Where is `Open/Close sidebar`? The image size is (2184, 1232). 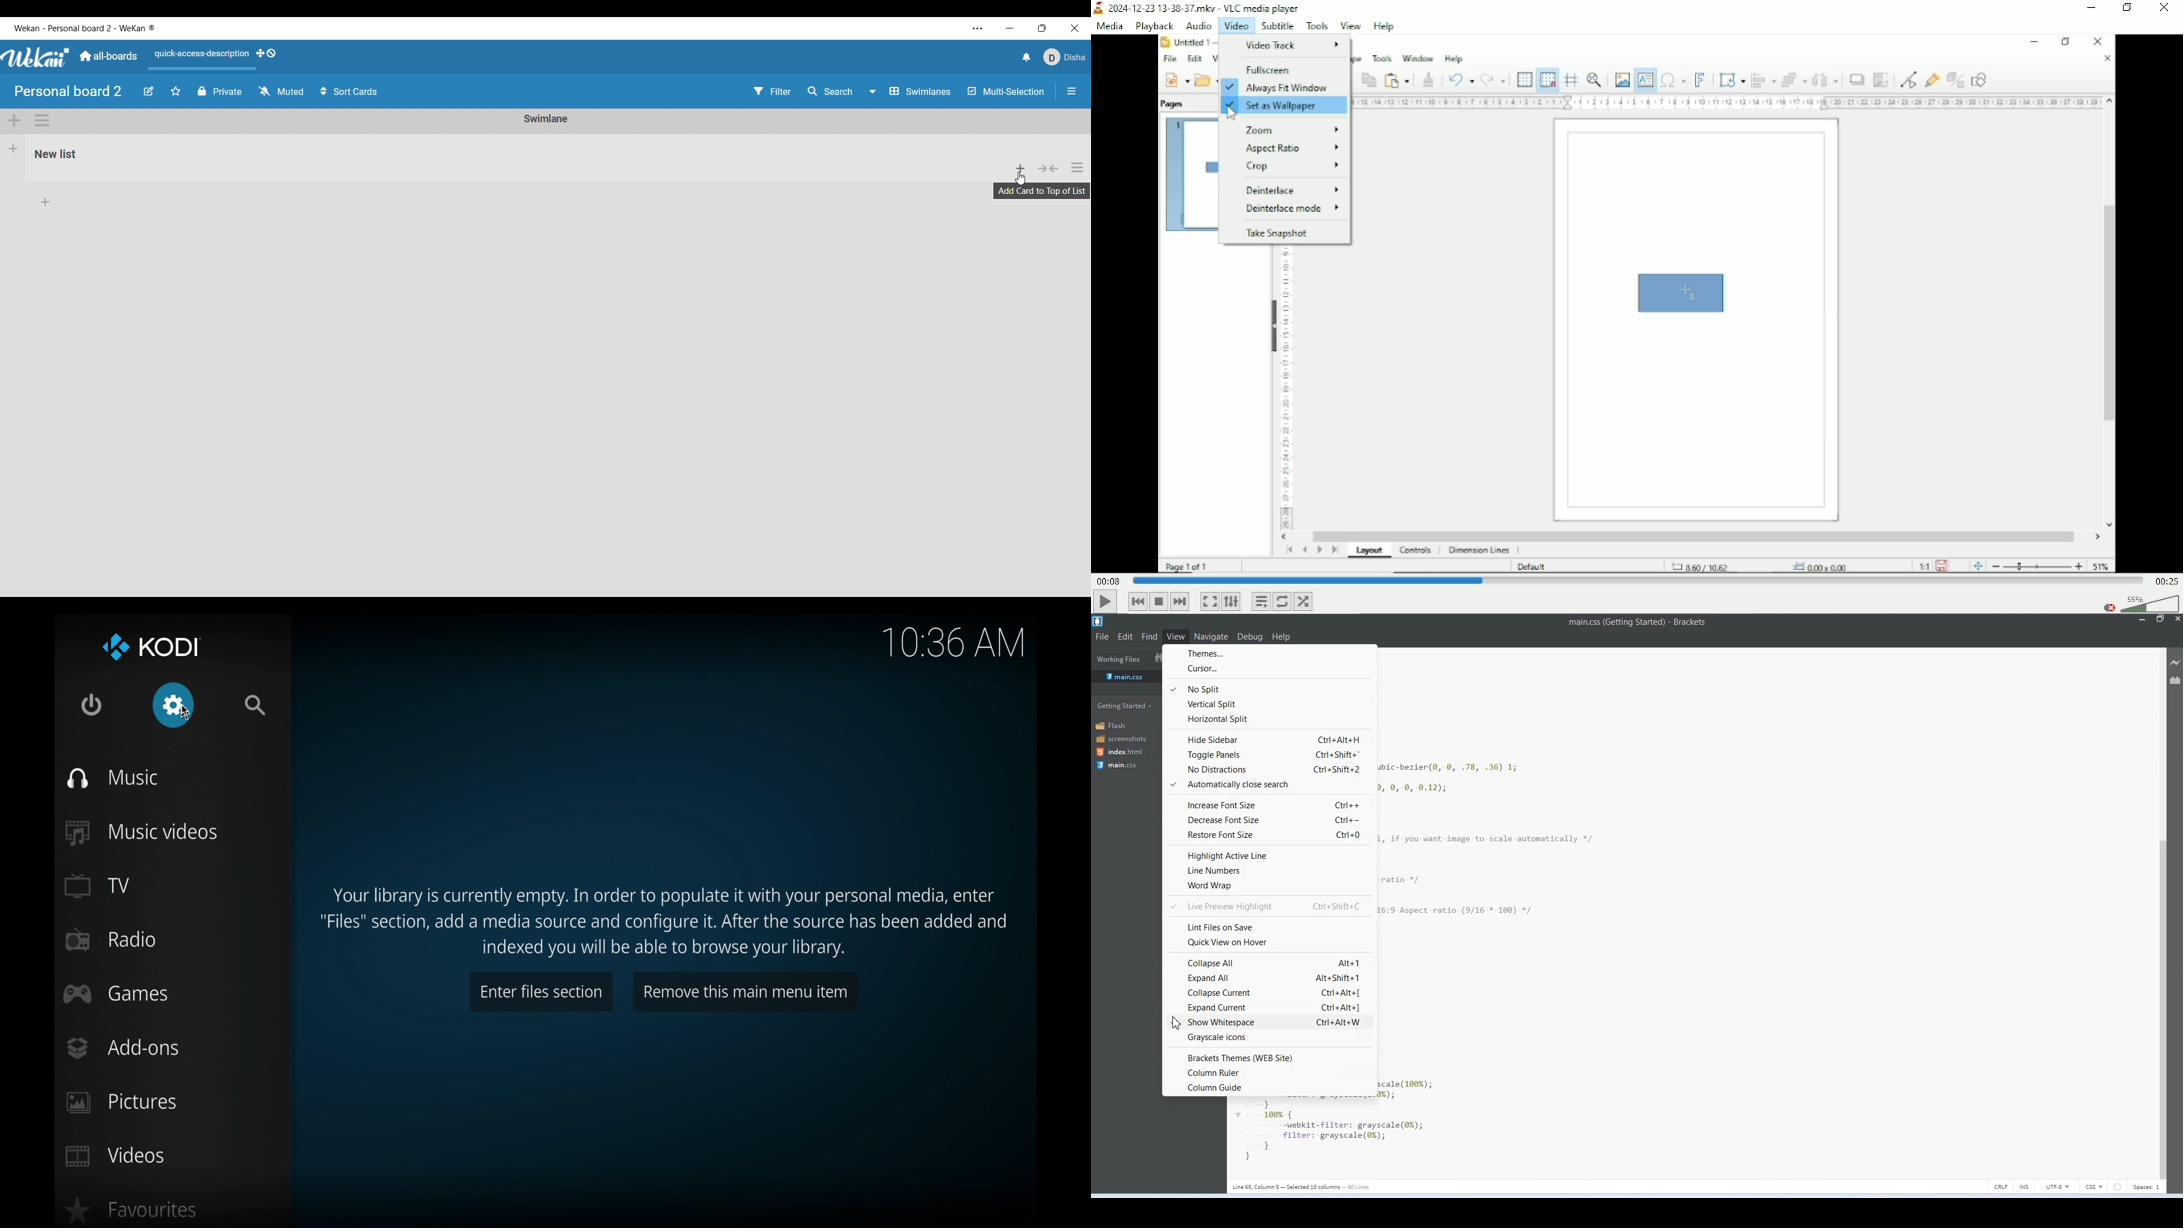 Open/Close sidebar is located at coordinates (1072, 91).